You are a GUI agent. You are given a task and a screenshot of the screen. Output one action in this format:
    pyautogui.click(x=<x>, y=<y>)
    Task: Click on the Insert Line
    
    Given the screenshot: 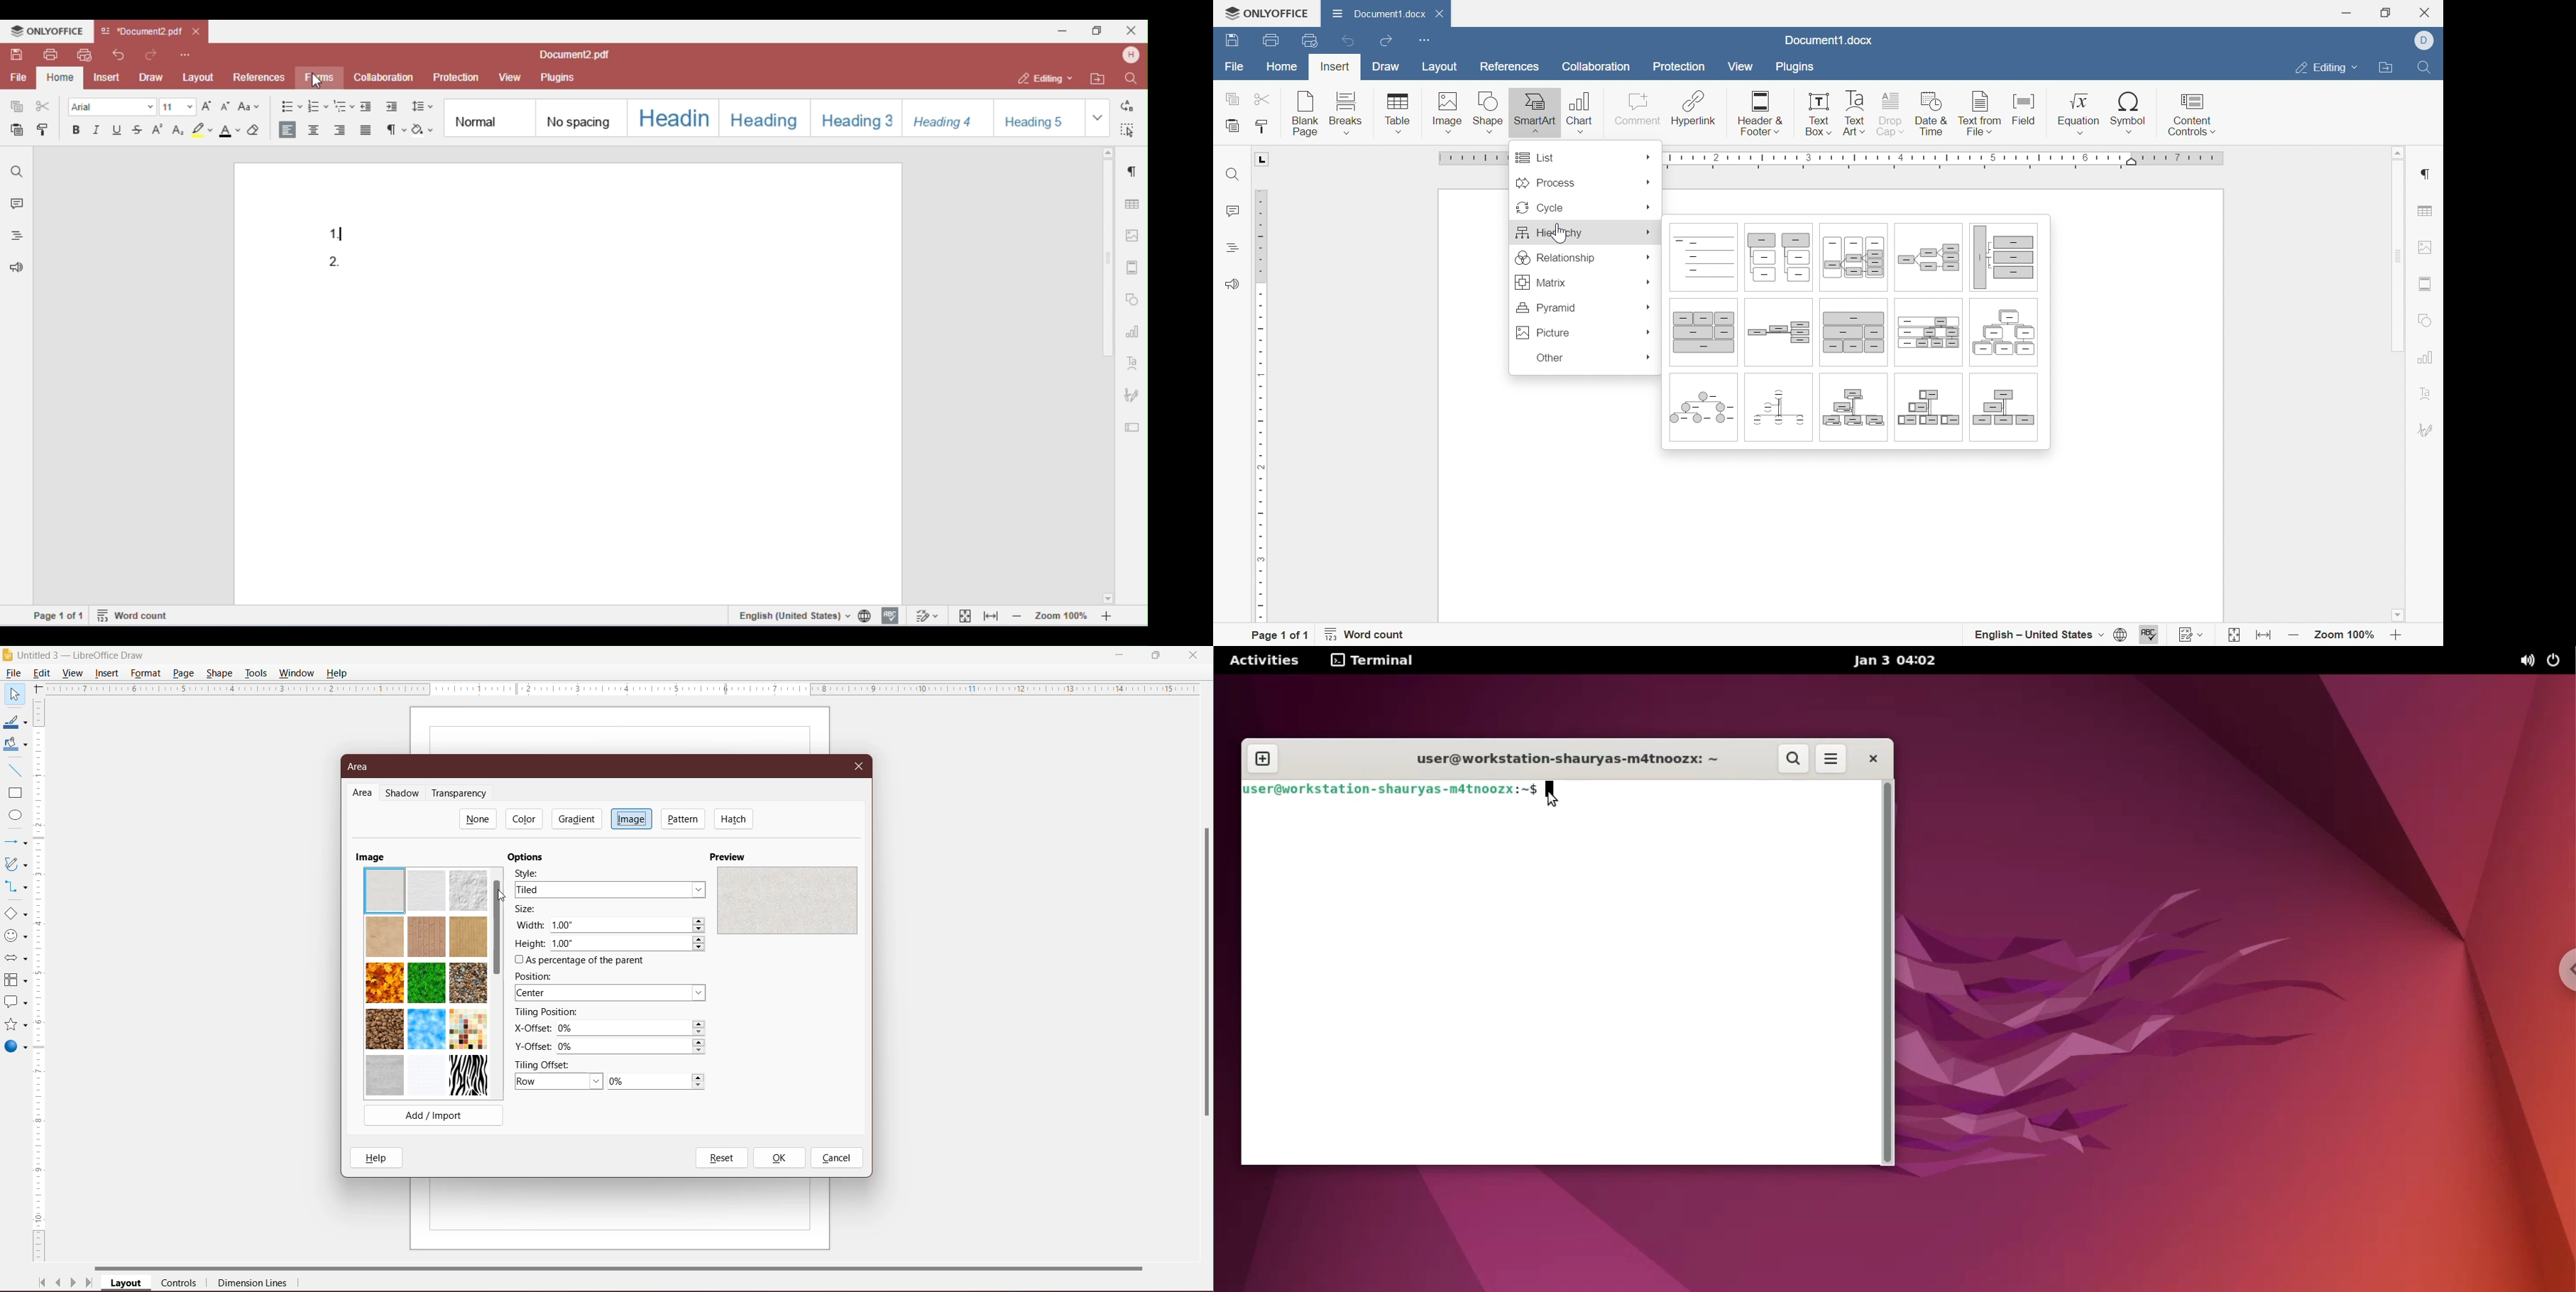 What is the action you would take?
    pyautogui.click(x=14, y=770)
    